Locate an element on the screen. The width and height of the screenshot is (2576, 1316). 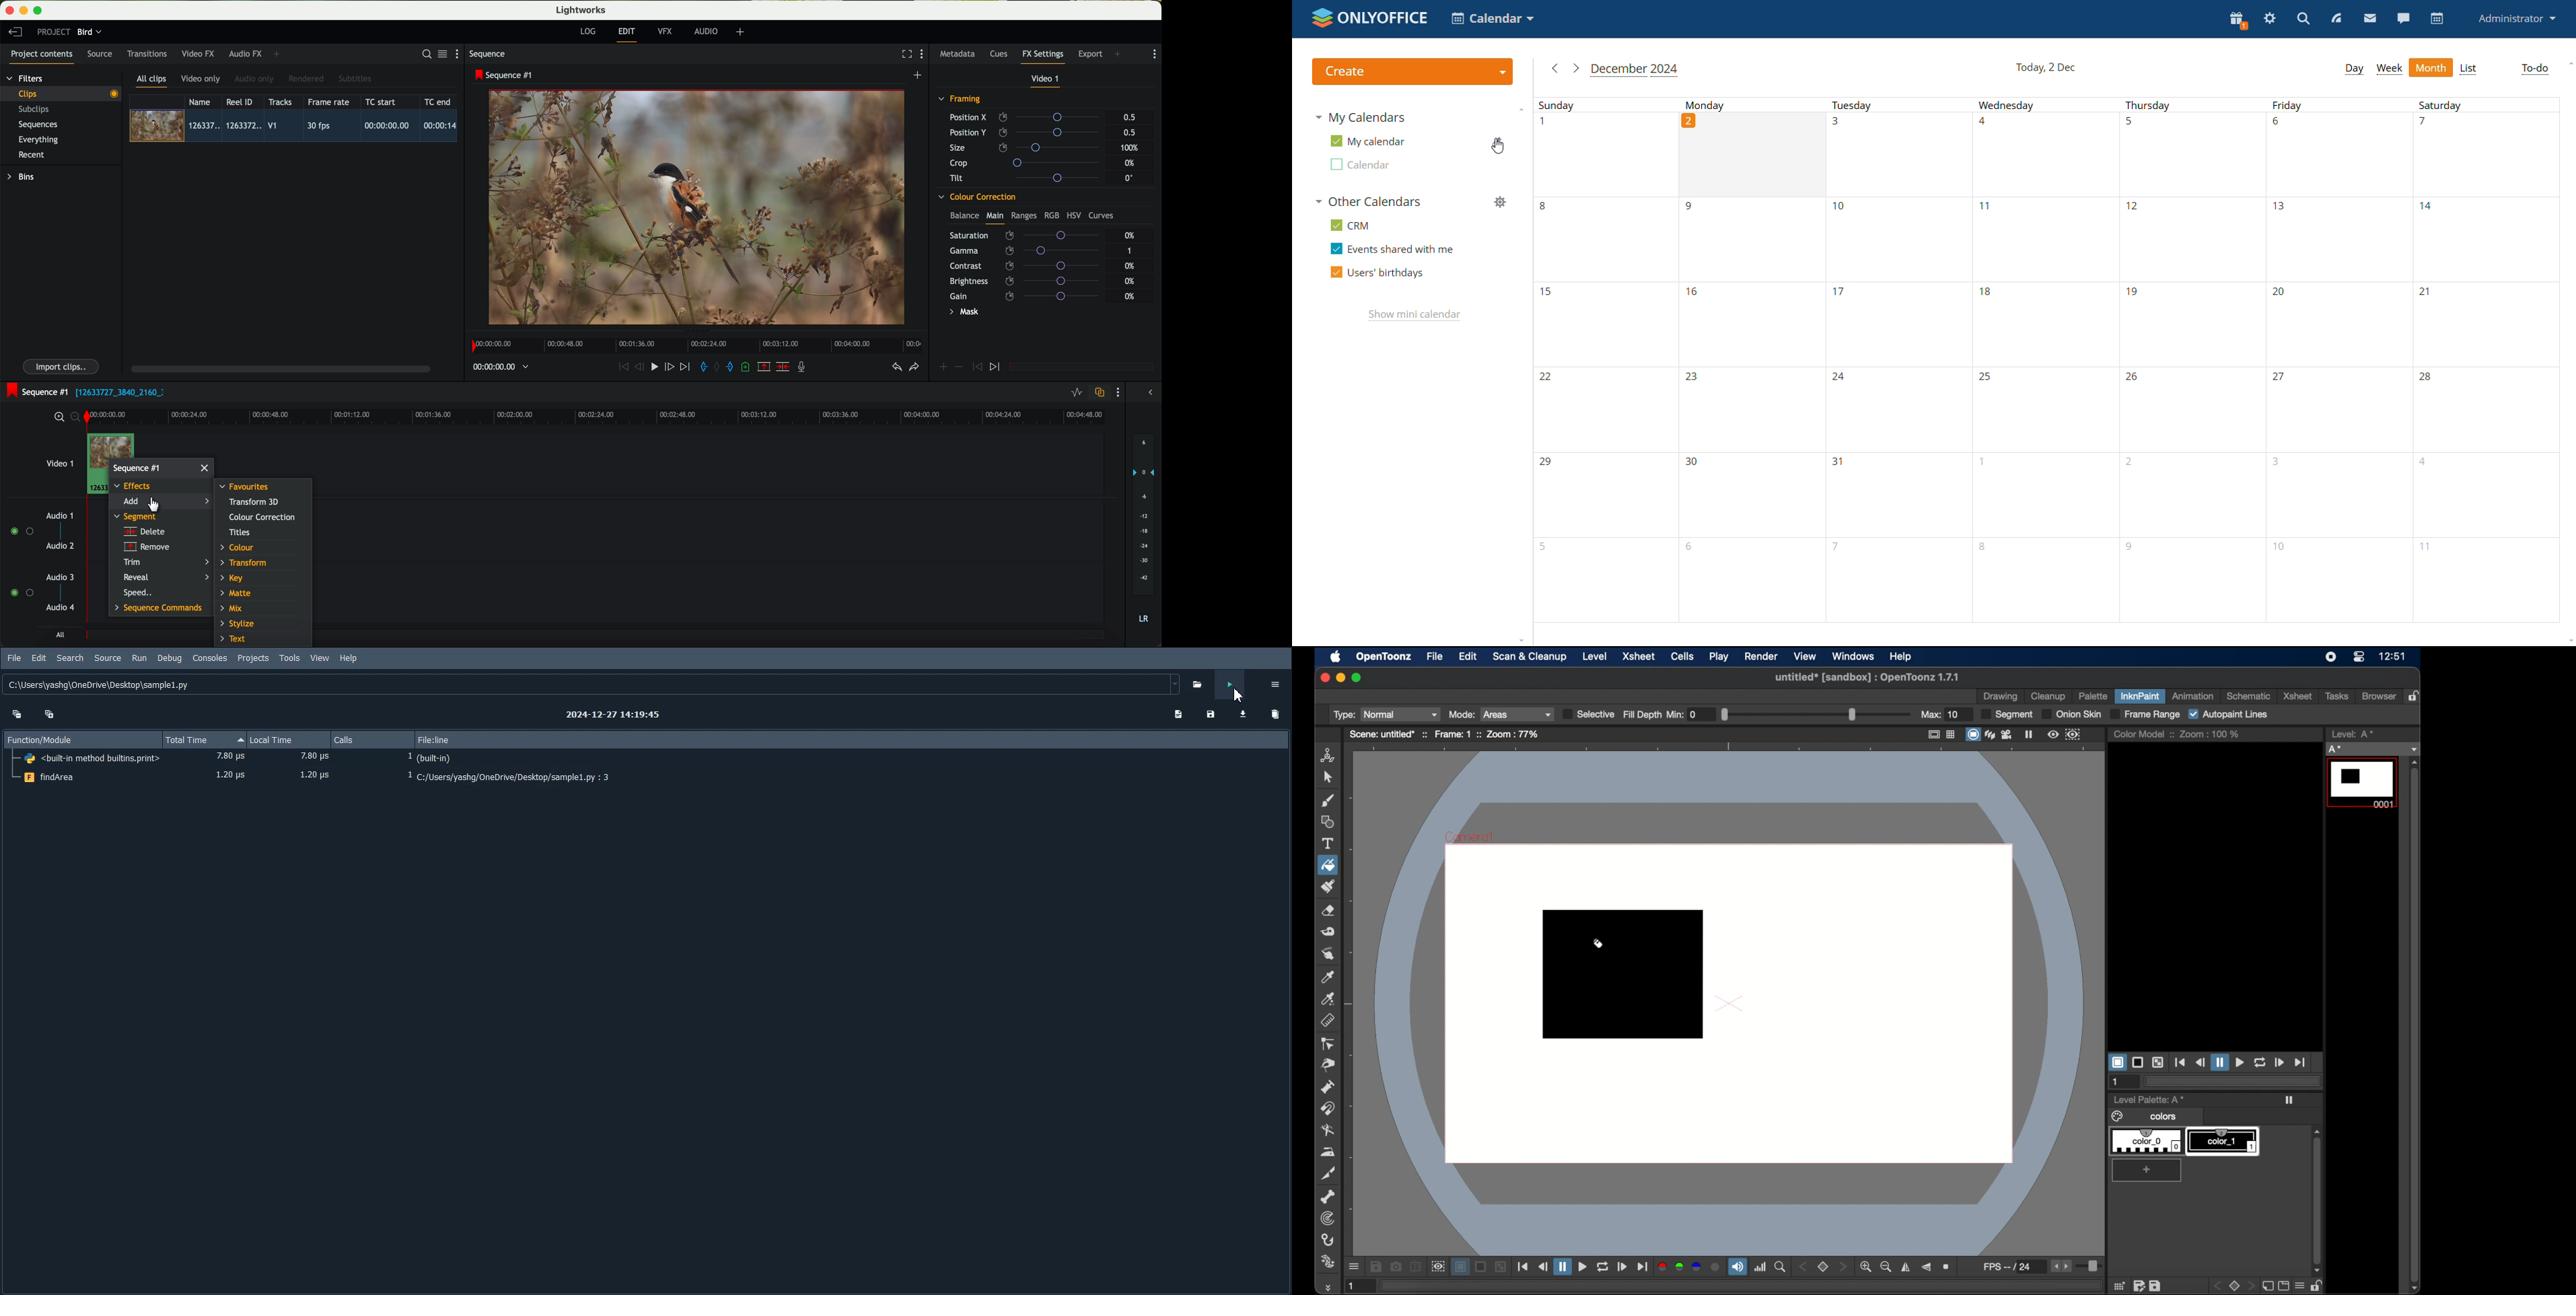
audio is located at coordinates (706, 31).